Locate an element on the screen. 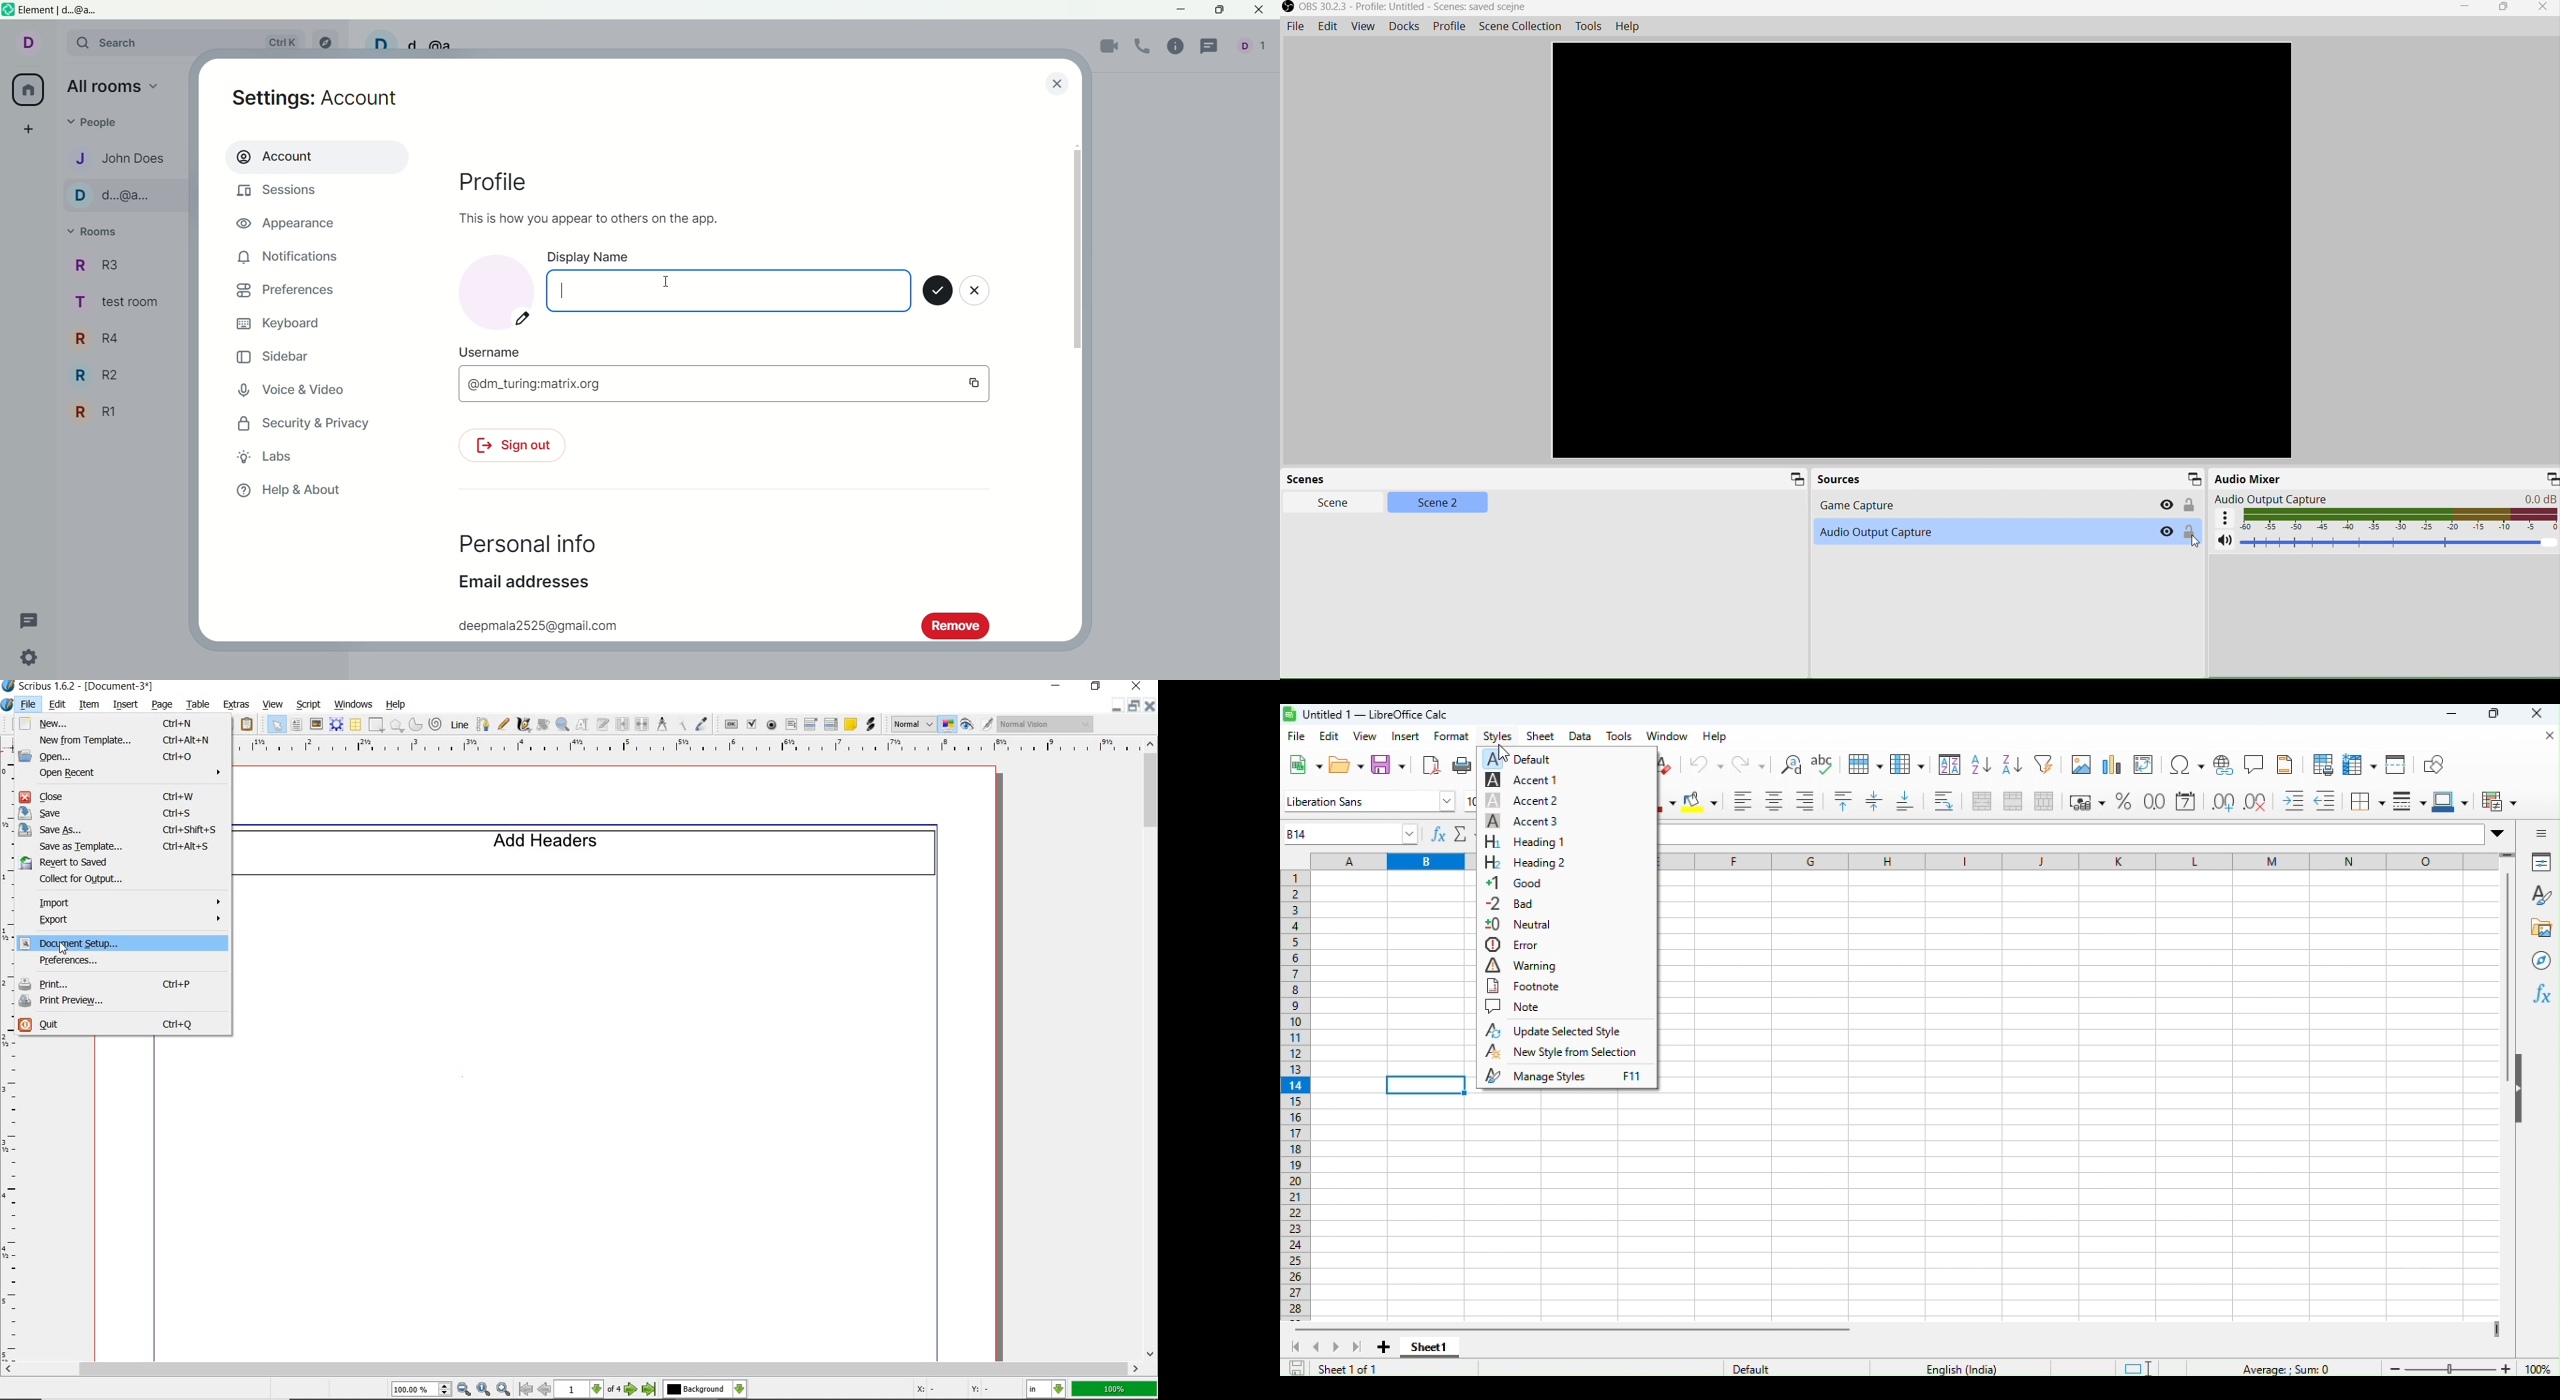  fill colour is located at coordinates (1700, 803).